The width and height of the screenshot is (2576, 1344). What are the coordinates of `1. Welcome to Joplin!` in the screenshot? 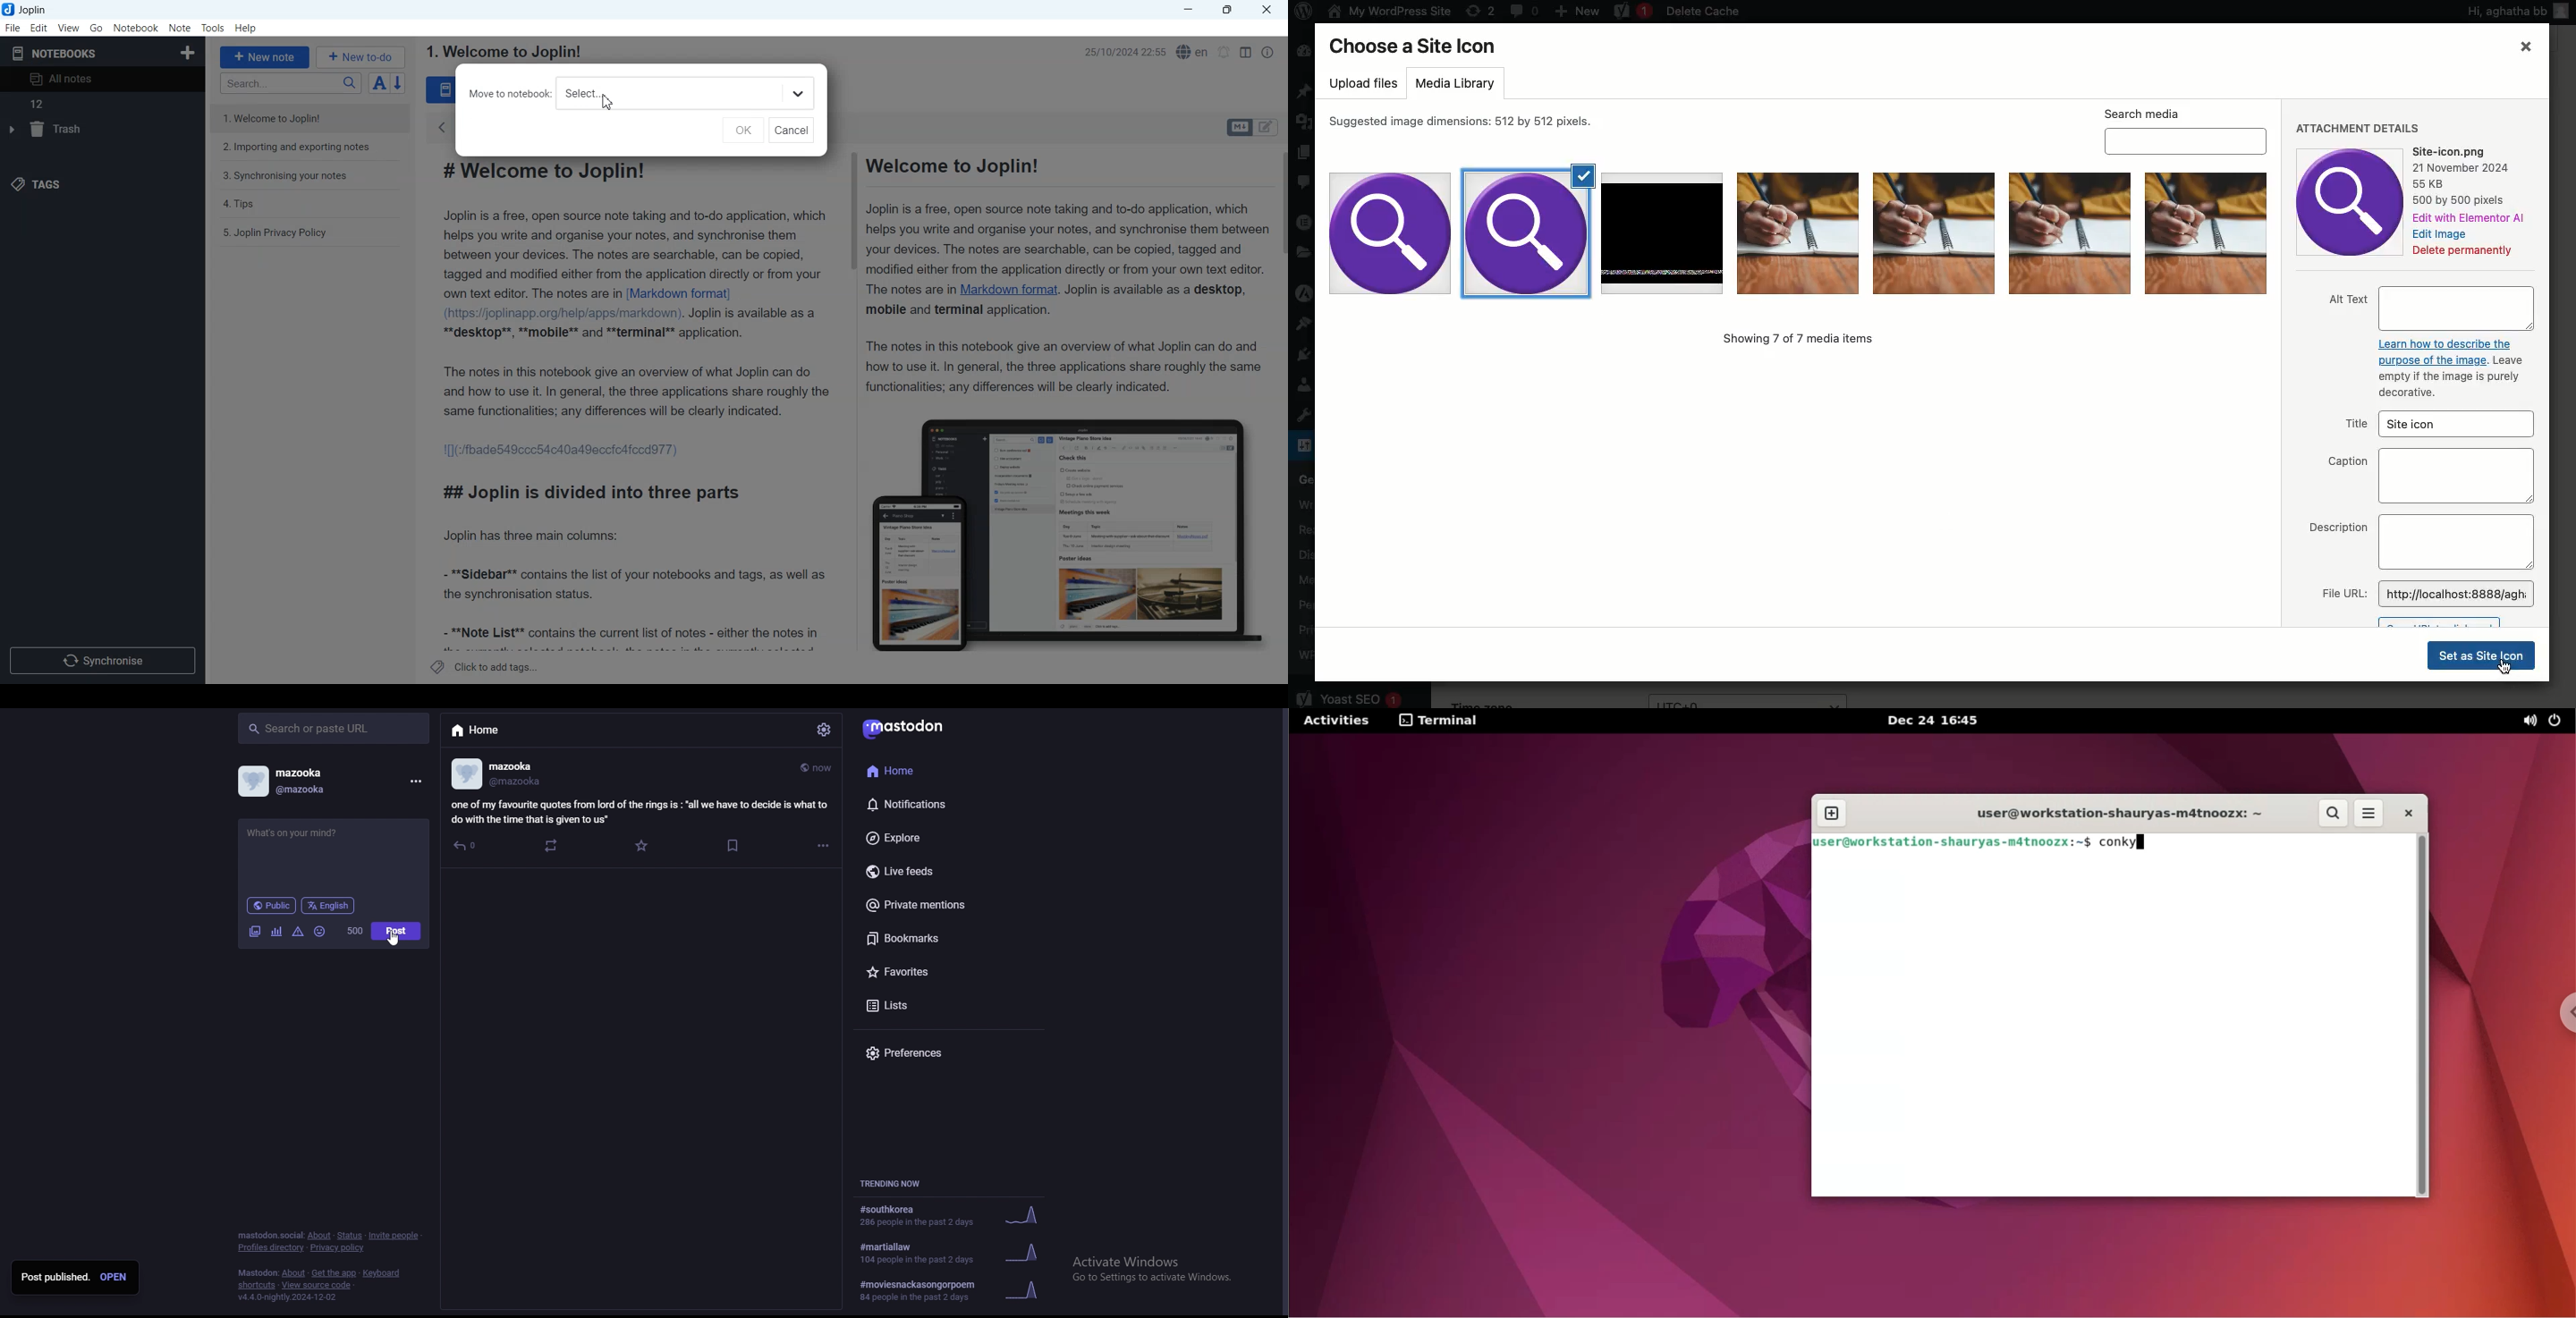 It's located at (282, 117).